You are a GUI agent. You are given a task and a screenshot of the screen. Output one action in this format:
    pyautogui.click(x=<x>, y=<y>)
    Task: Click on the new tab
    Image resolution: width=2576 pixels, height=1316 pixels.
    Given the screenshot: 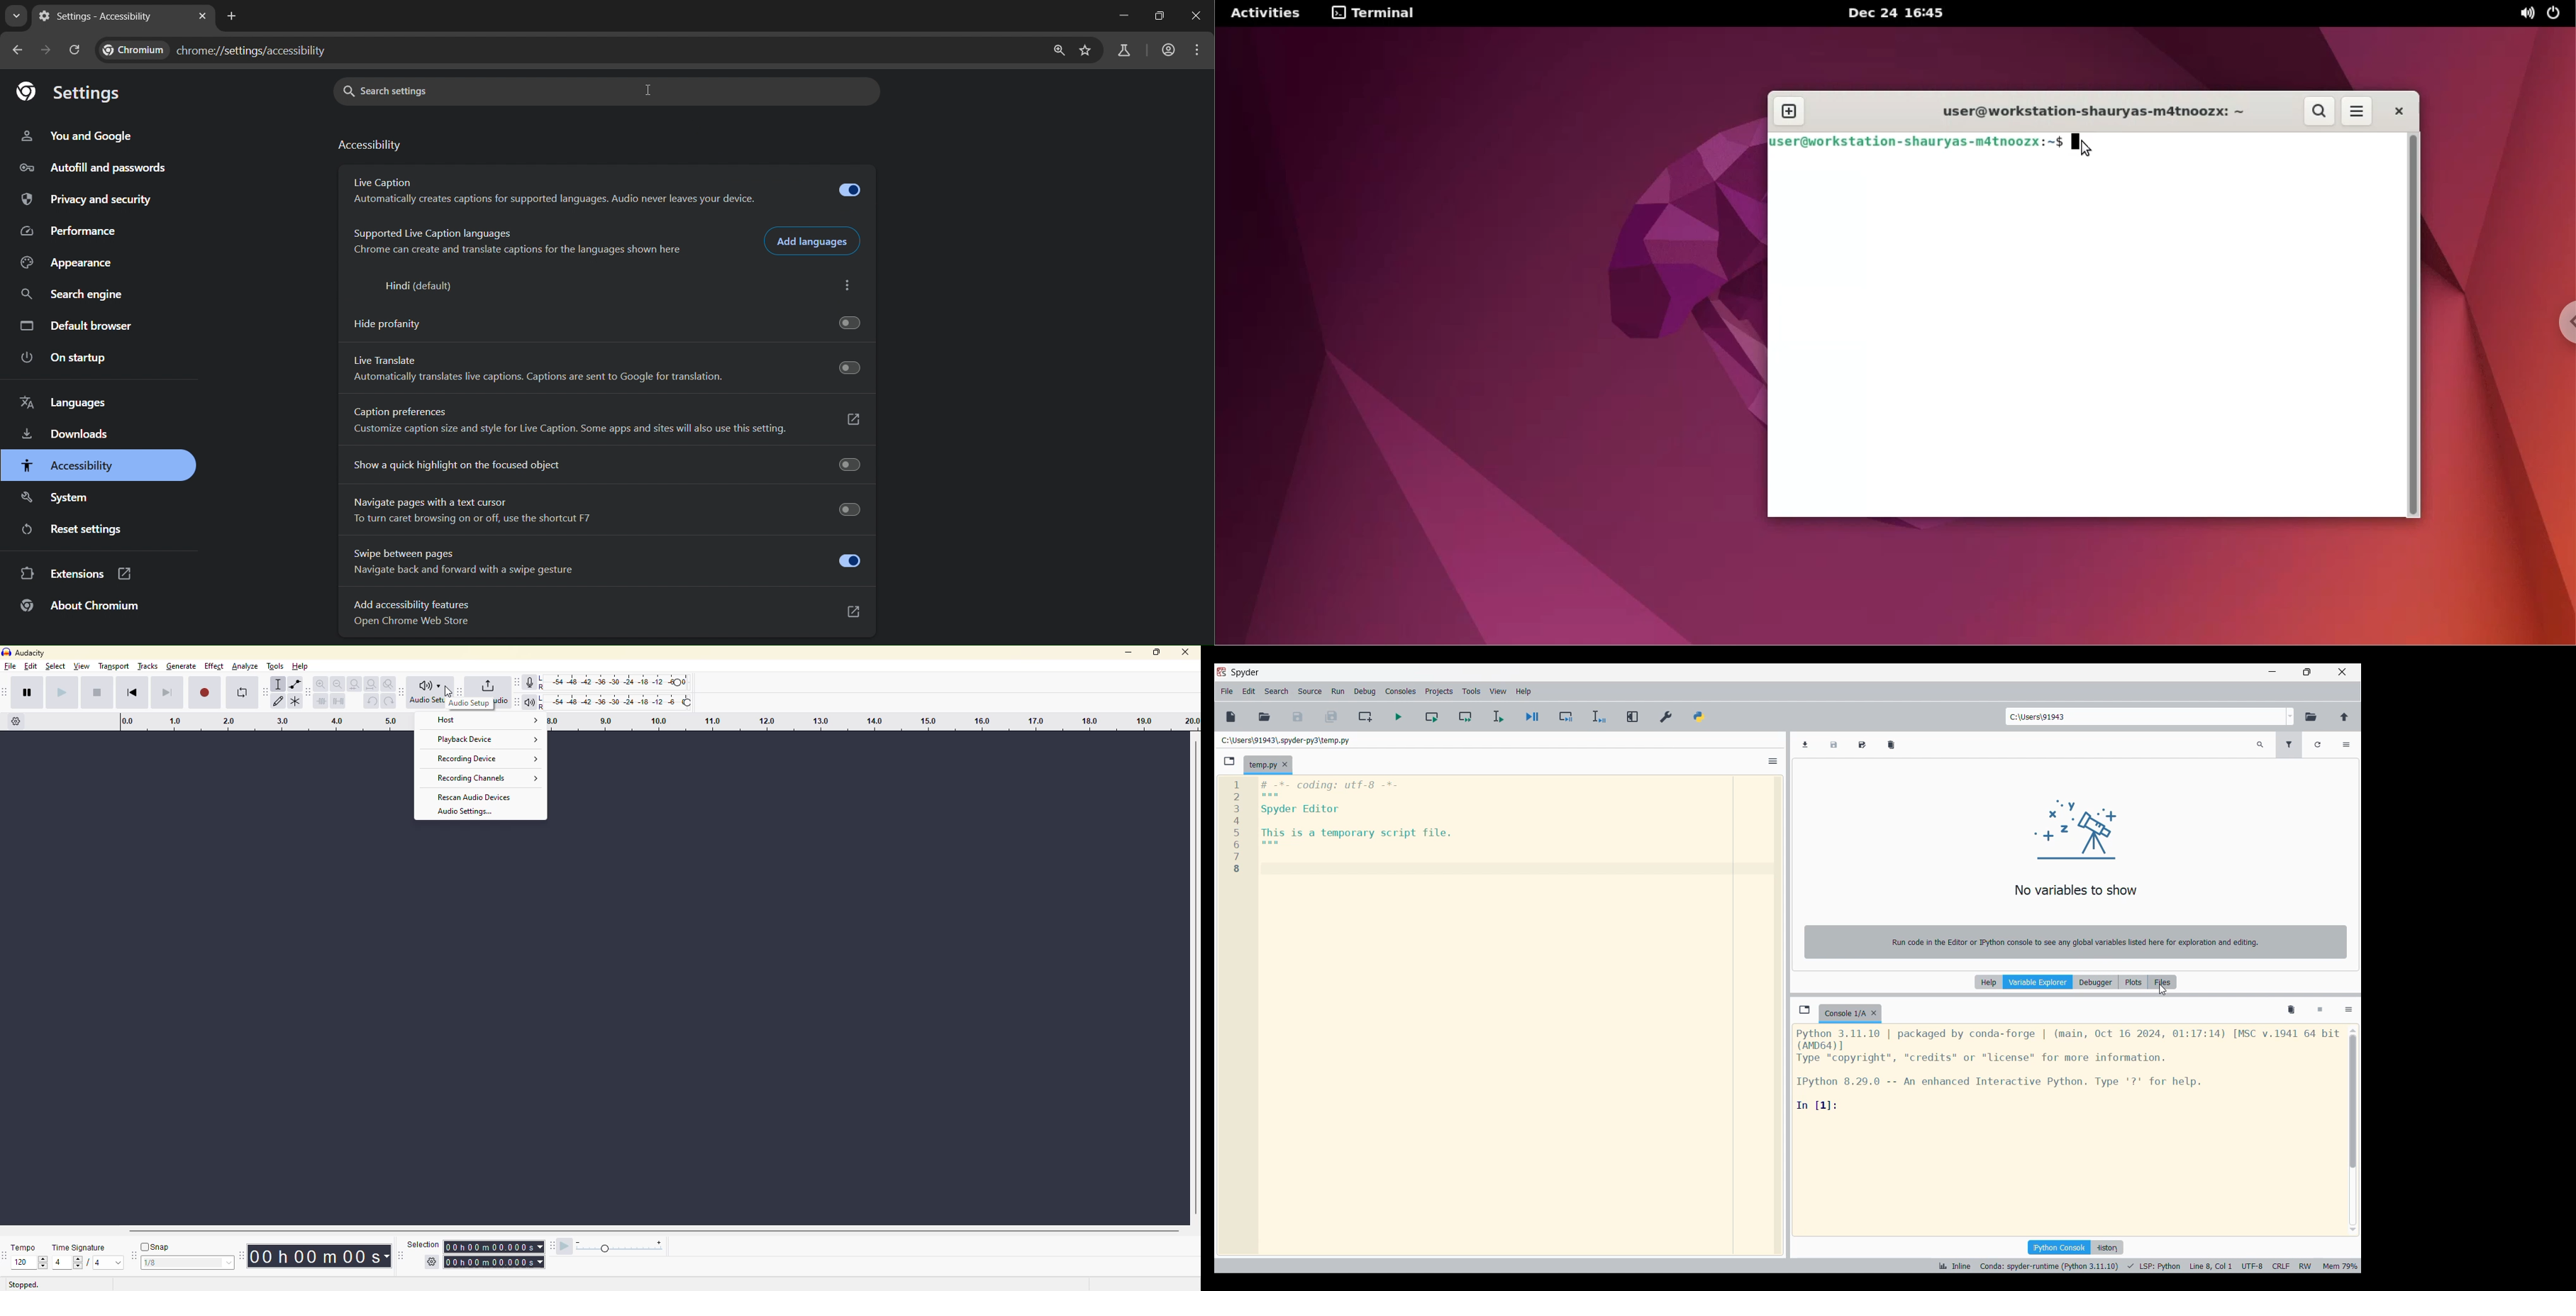 What is the action you would take?
    pyautogui.click(x=231, y=16)
    